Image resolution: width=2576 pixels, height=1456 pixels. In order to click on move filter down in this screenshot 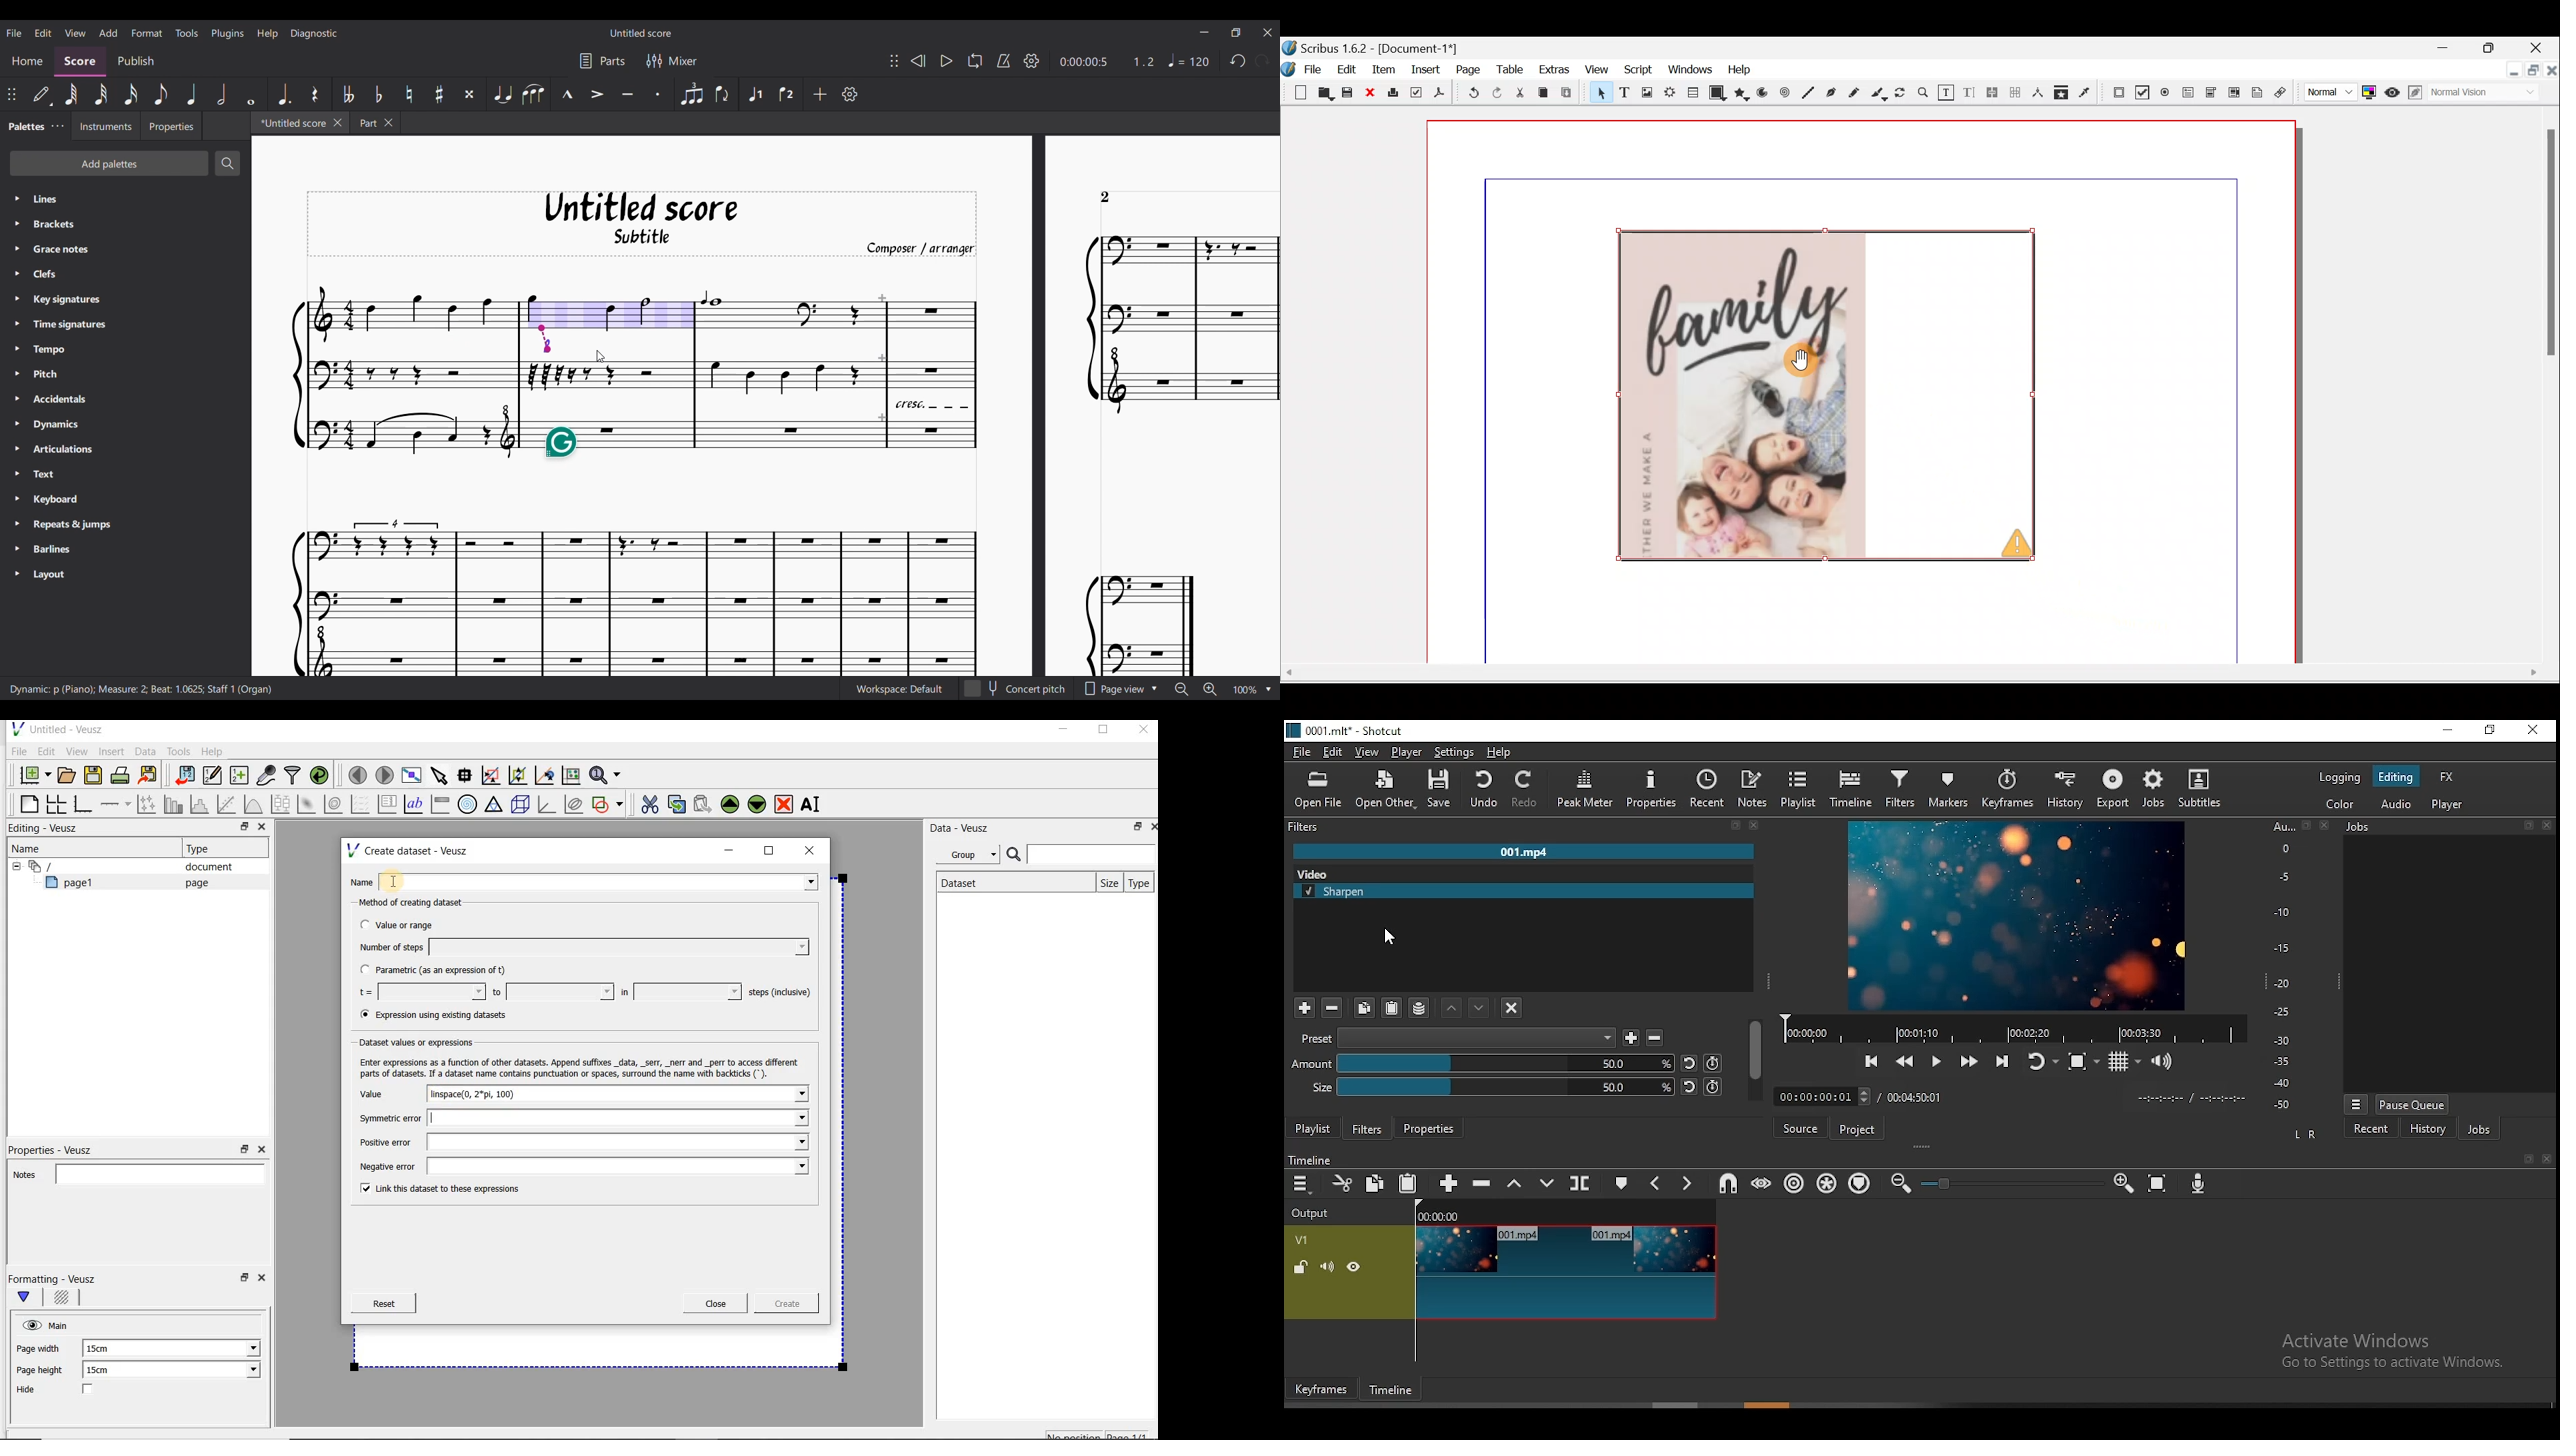, I will do `click(1479, 1008)`.